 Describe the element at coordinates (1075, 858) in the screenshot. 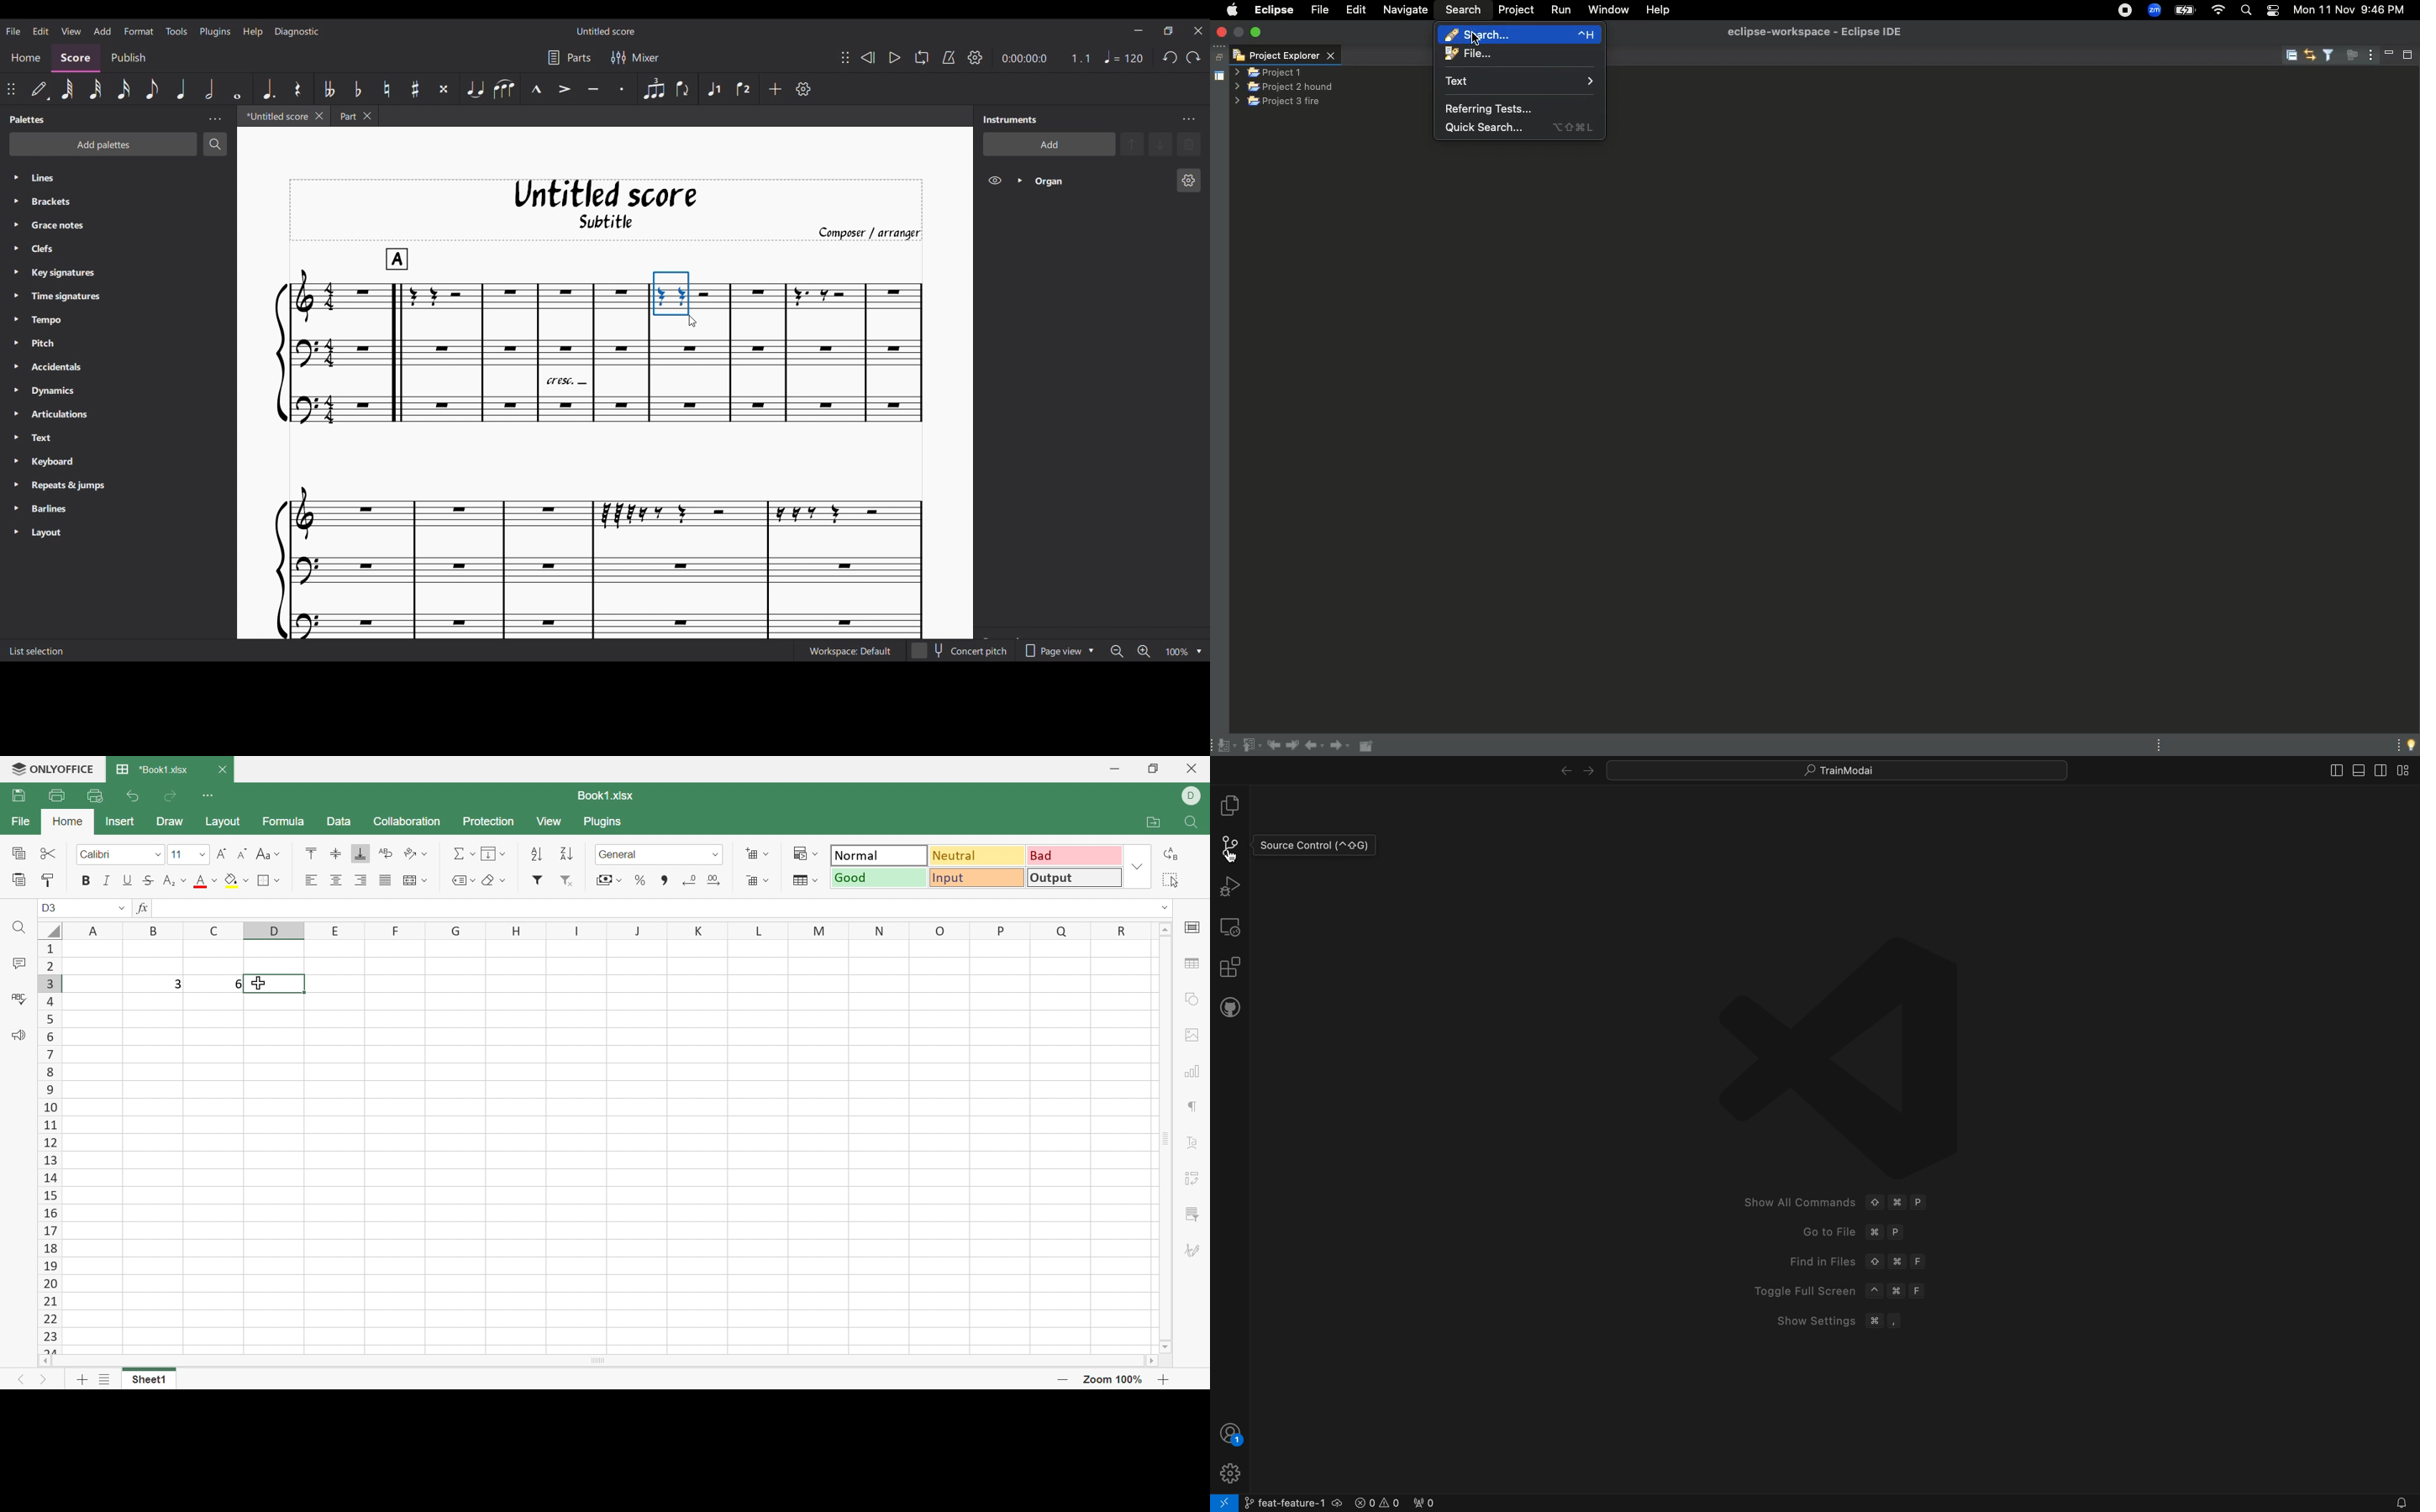

I see `Bad` at that location.